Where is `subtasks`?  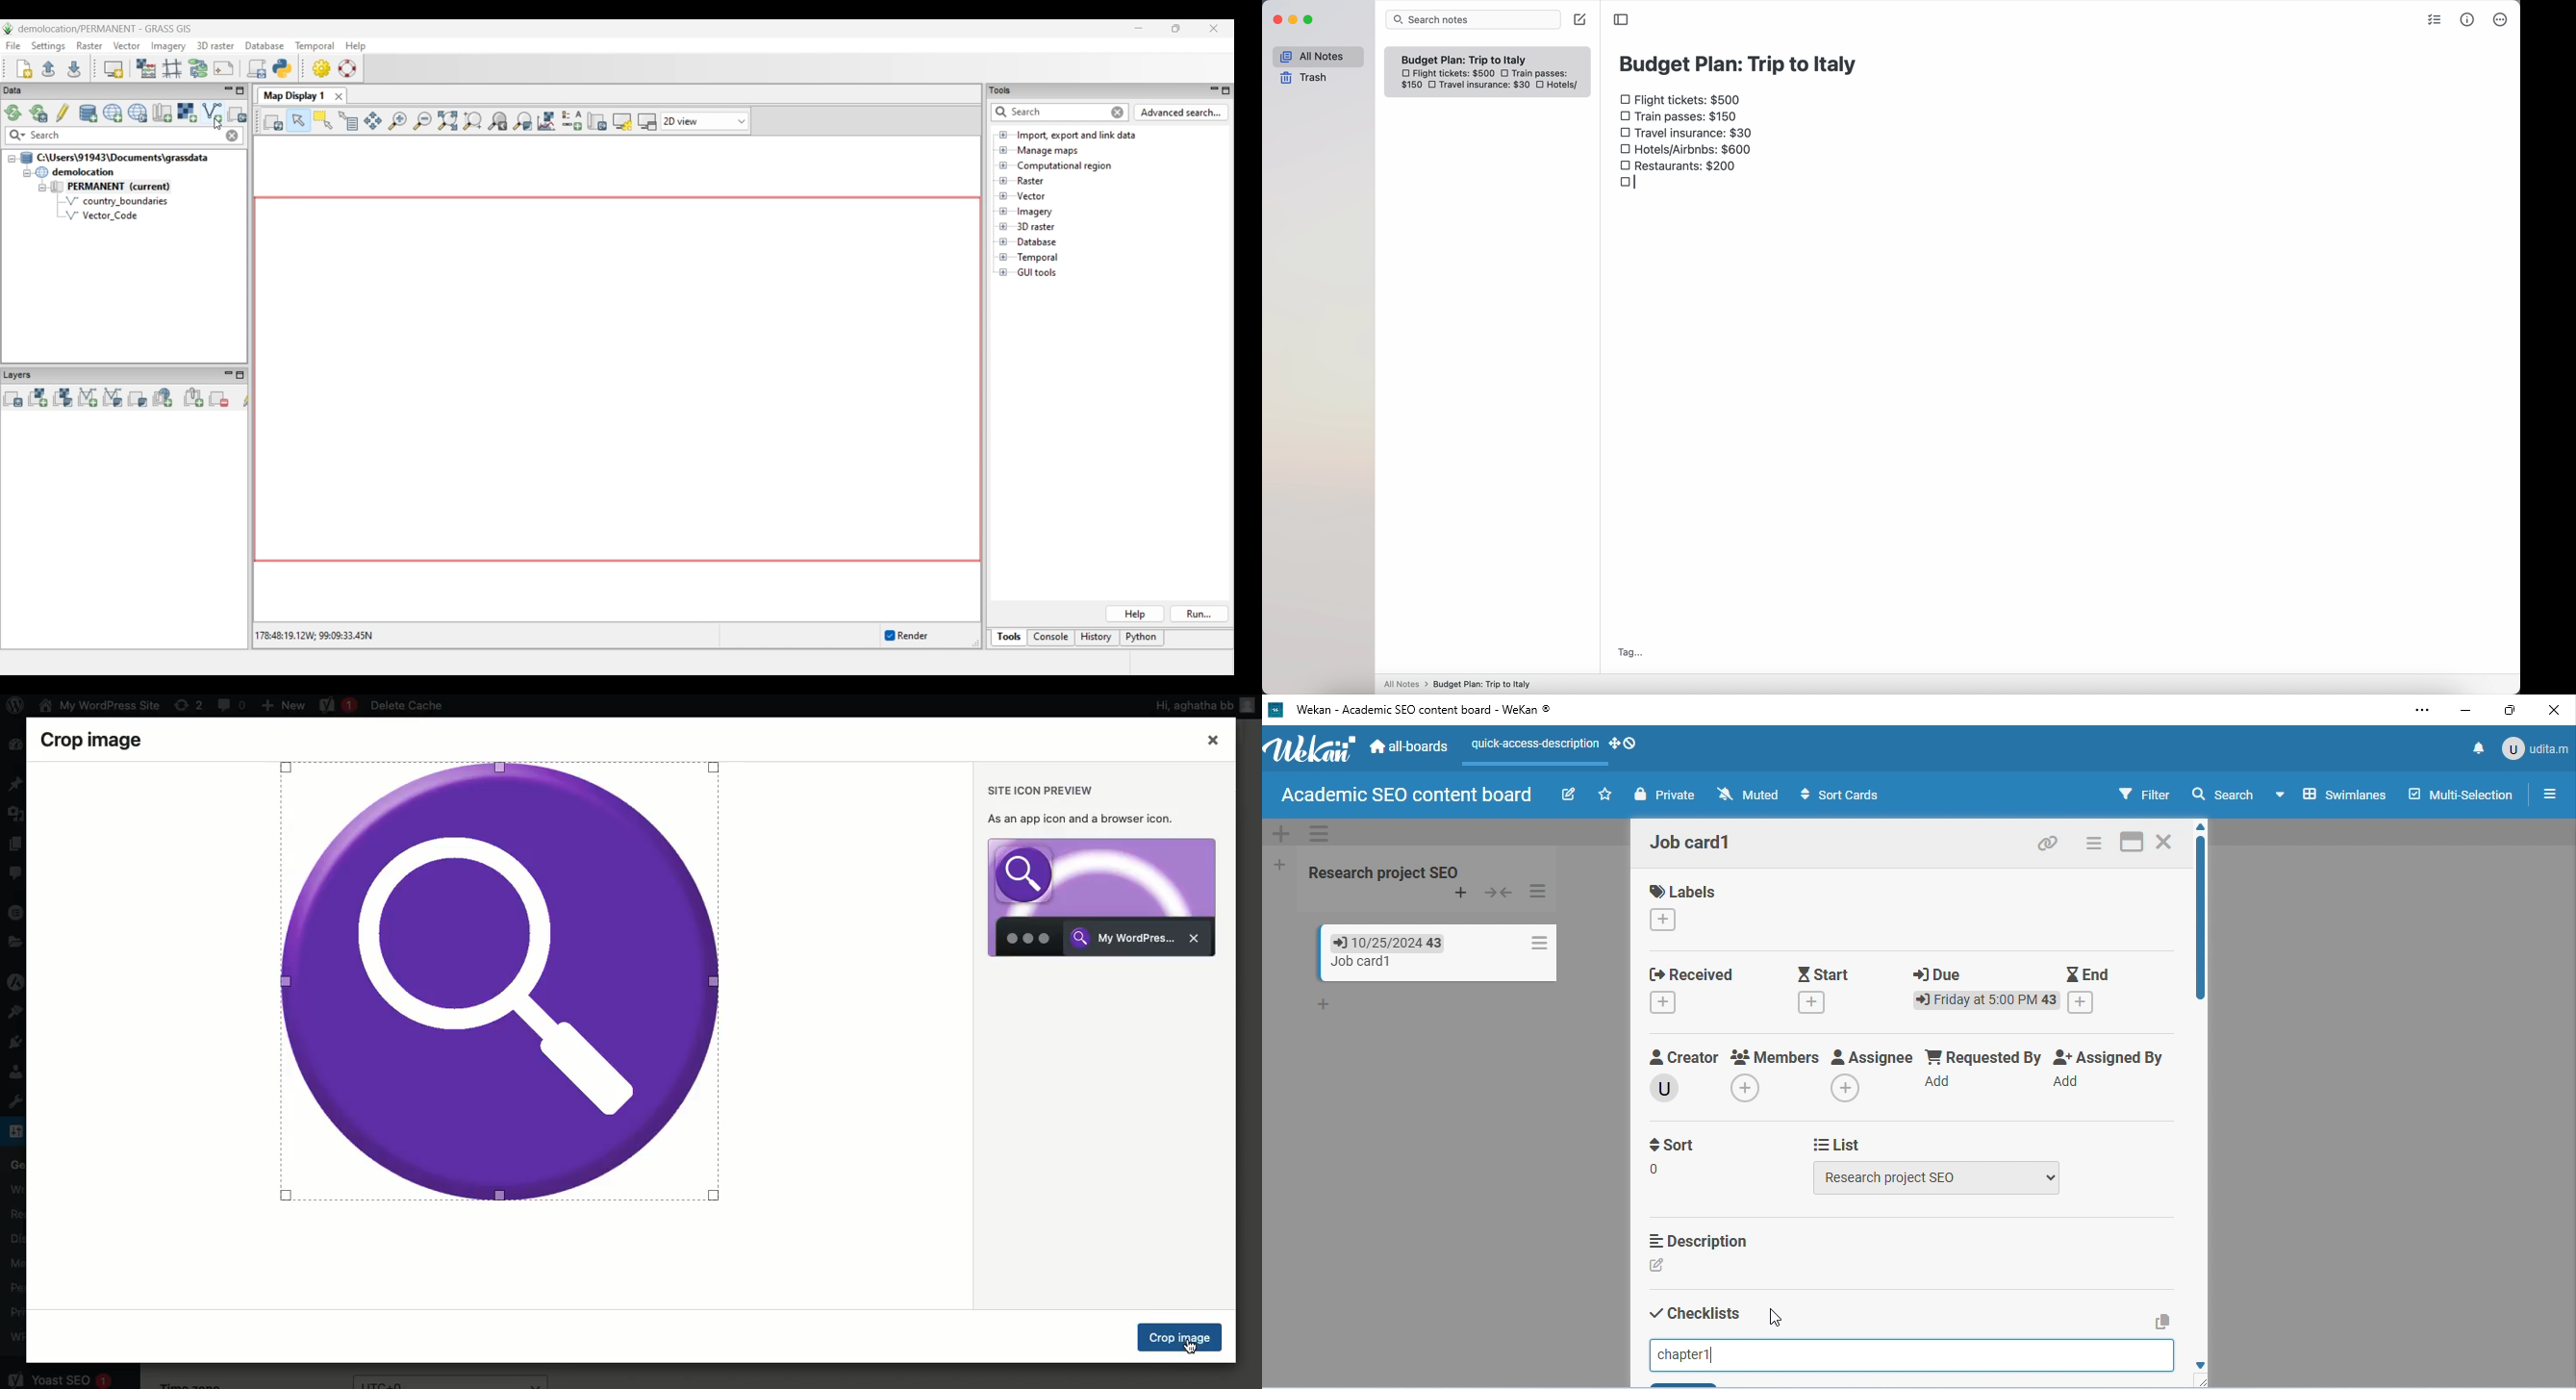
subtasks is located at coordinates (1692, 1381).